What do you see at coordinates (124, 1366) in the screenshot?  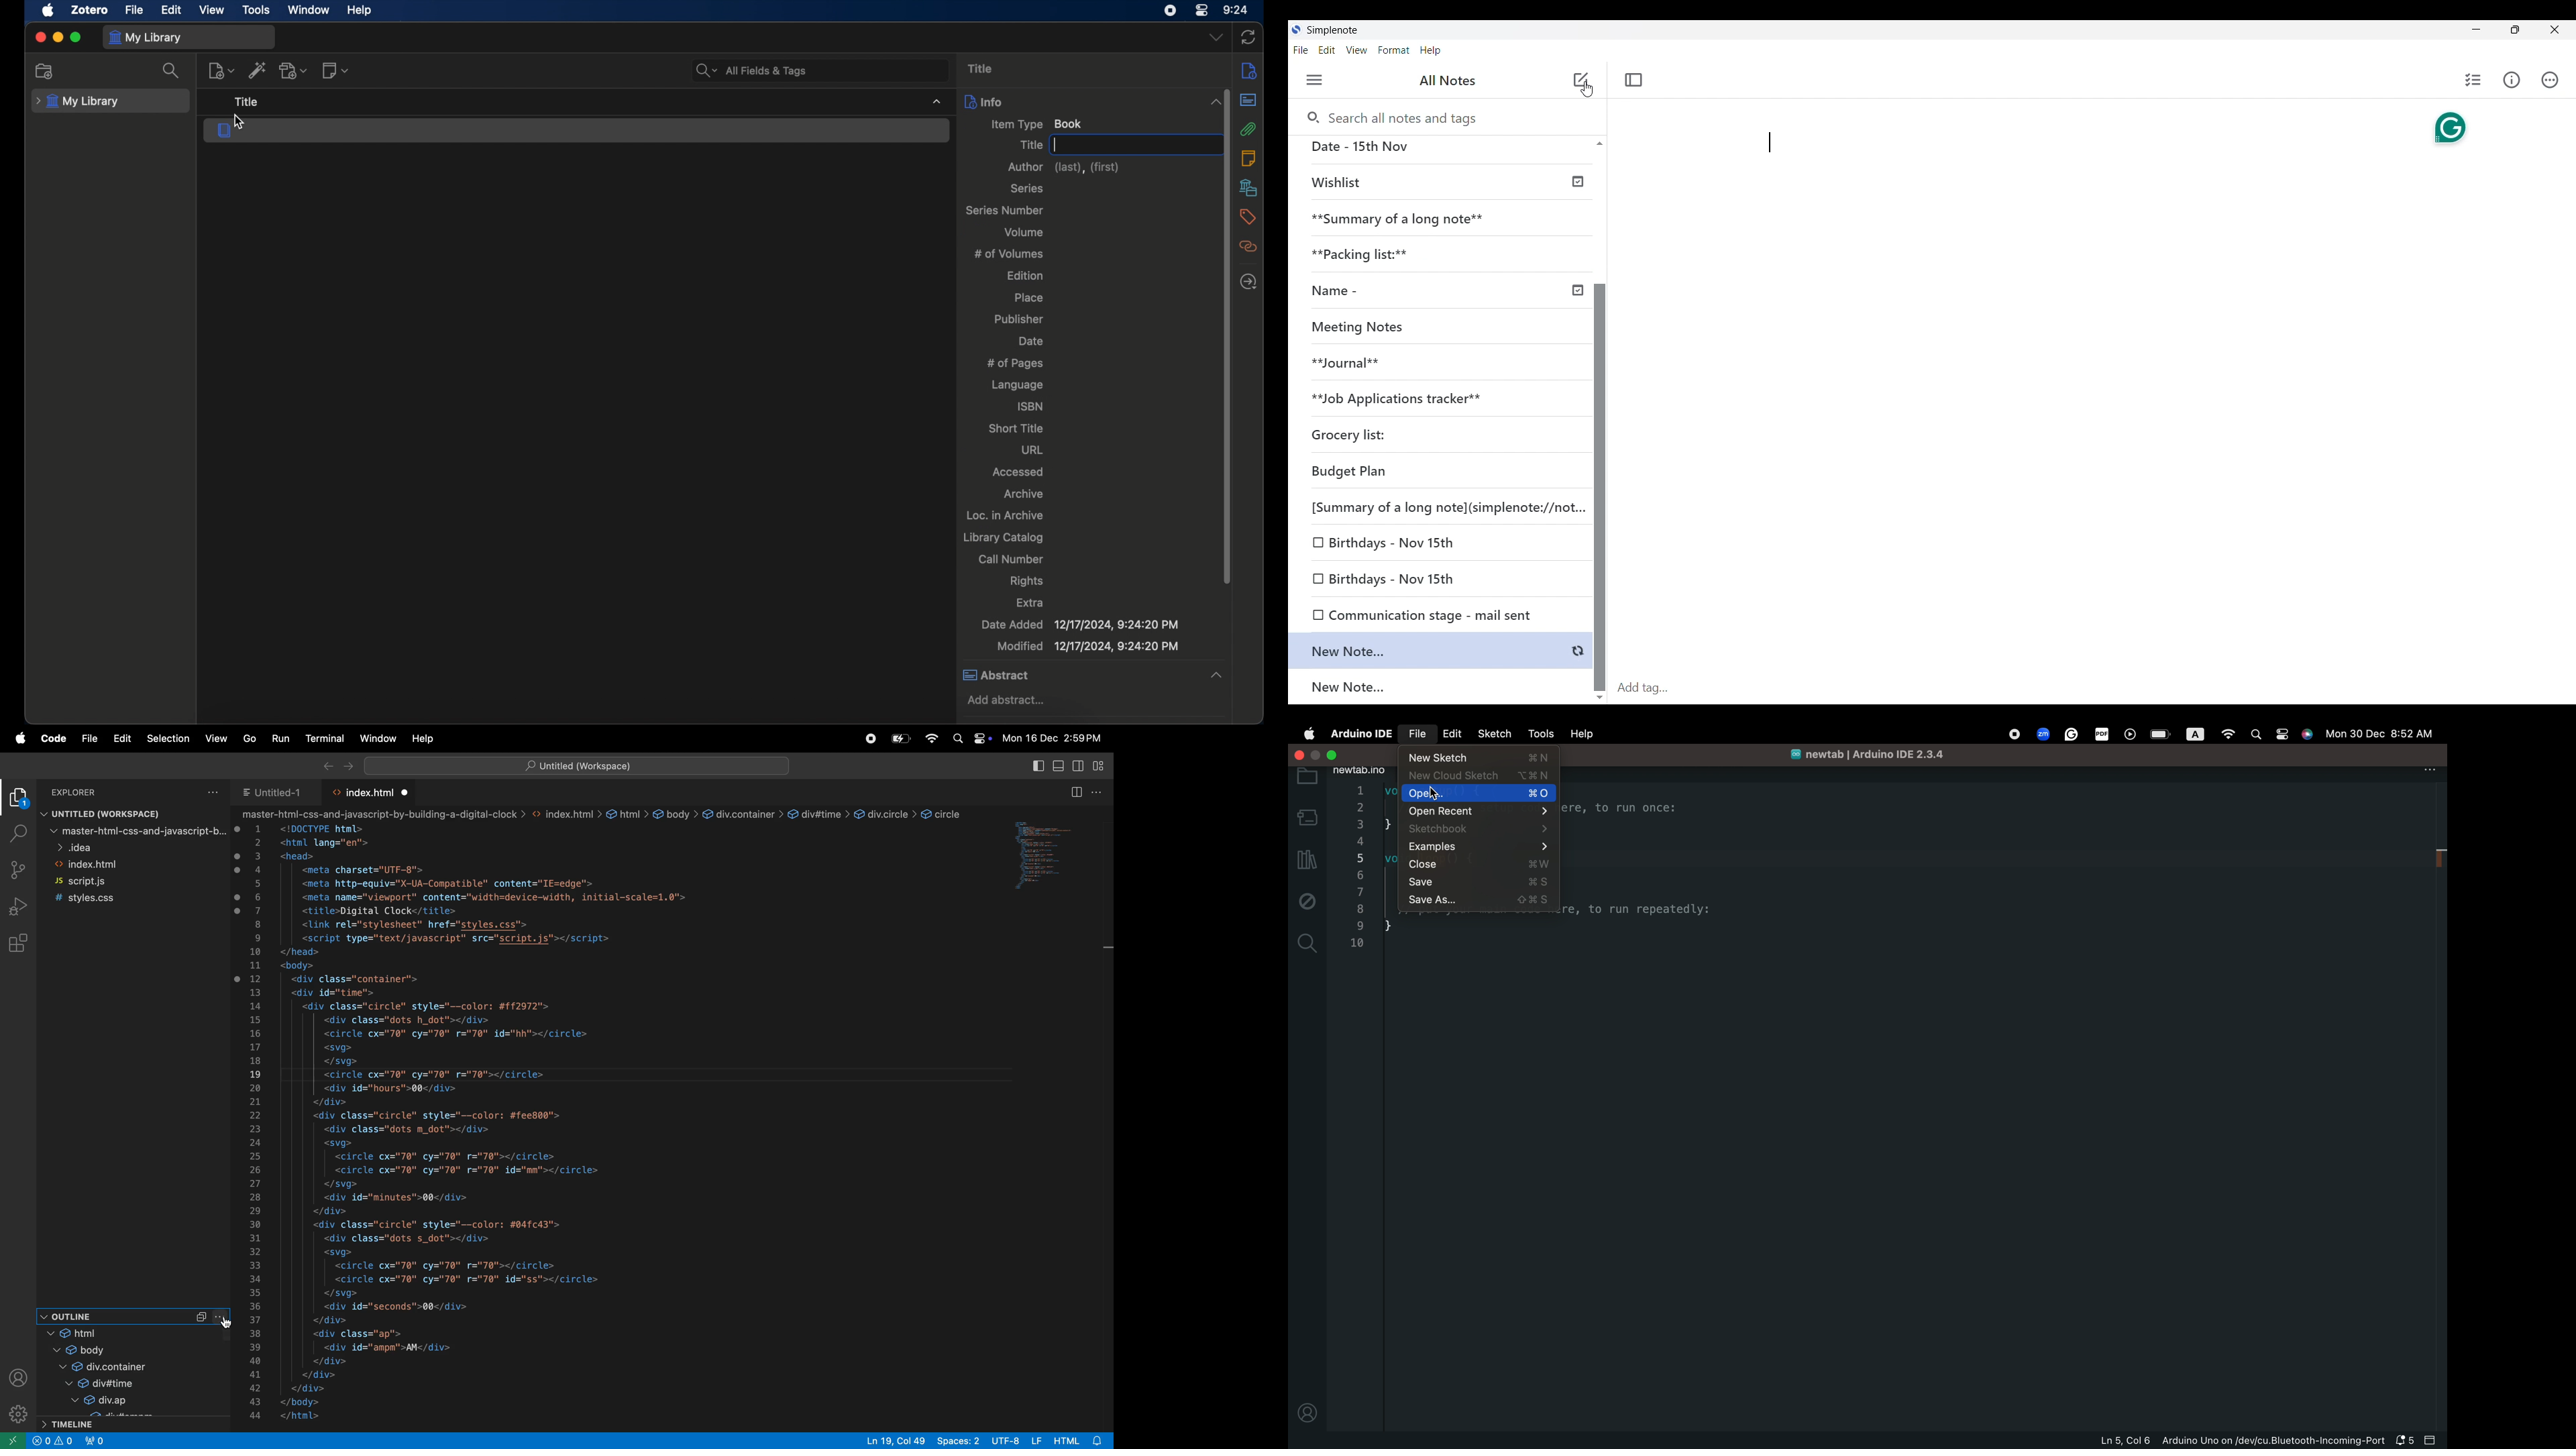 I see `div cointainer` at bounding box center [124, 1366].